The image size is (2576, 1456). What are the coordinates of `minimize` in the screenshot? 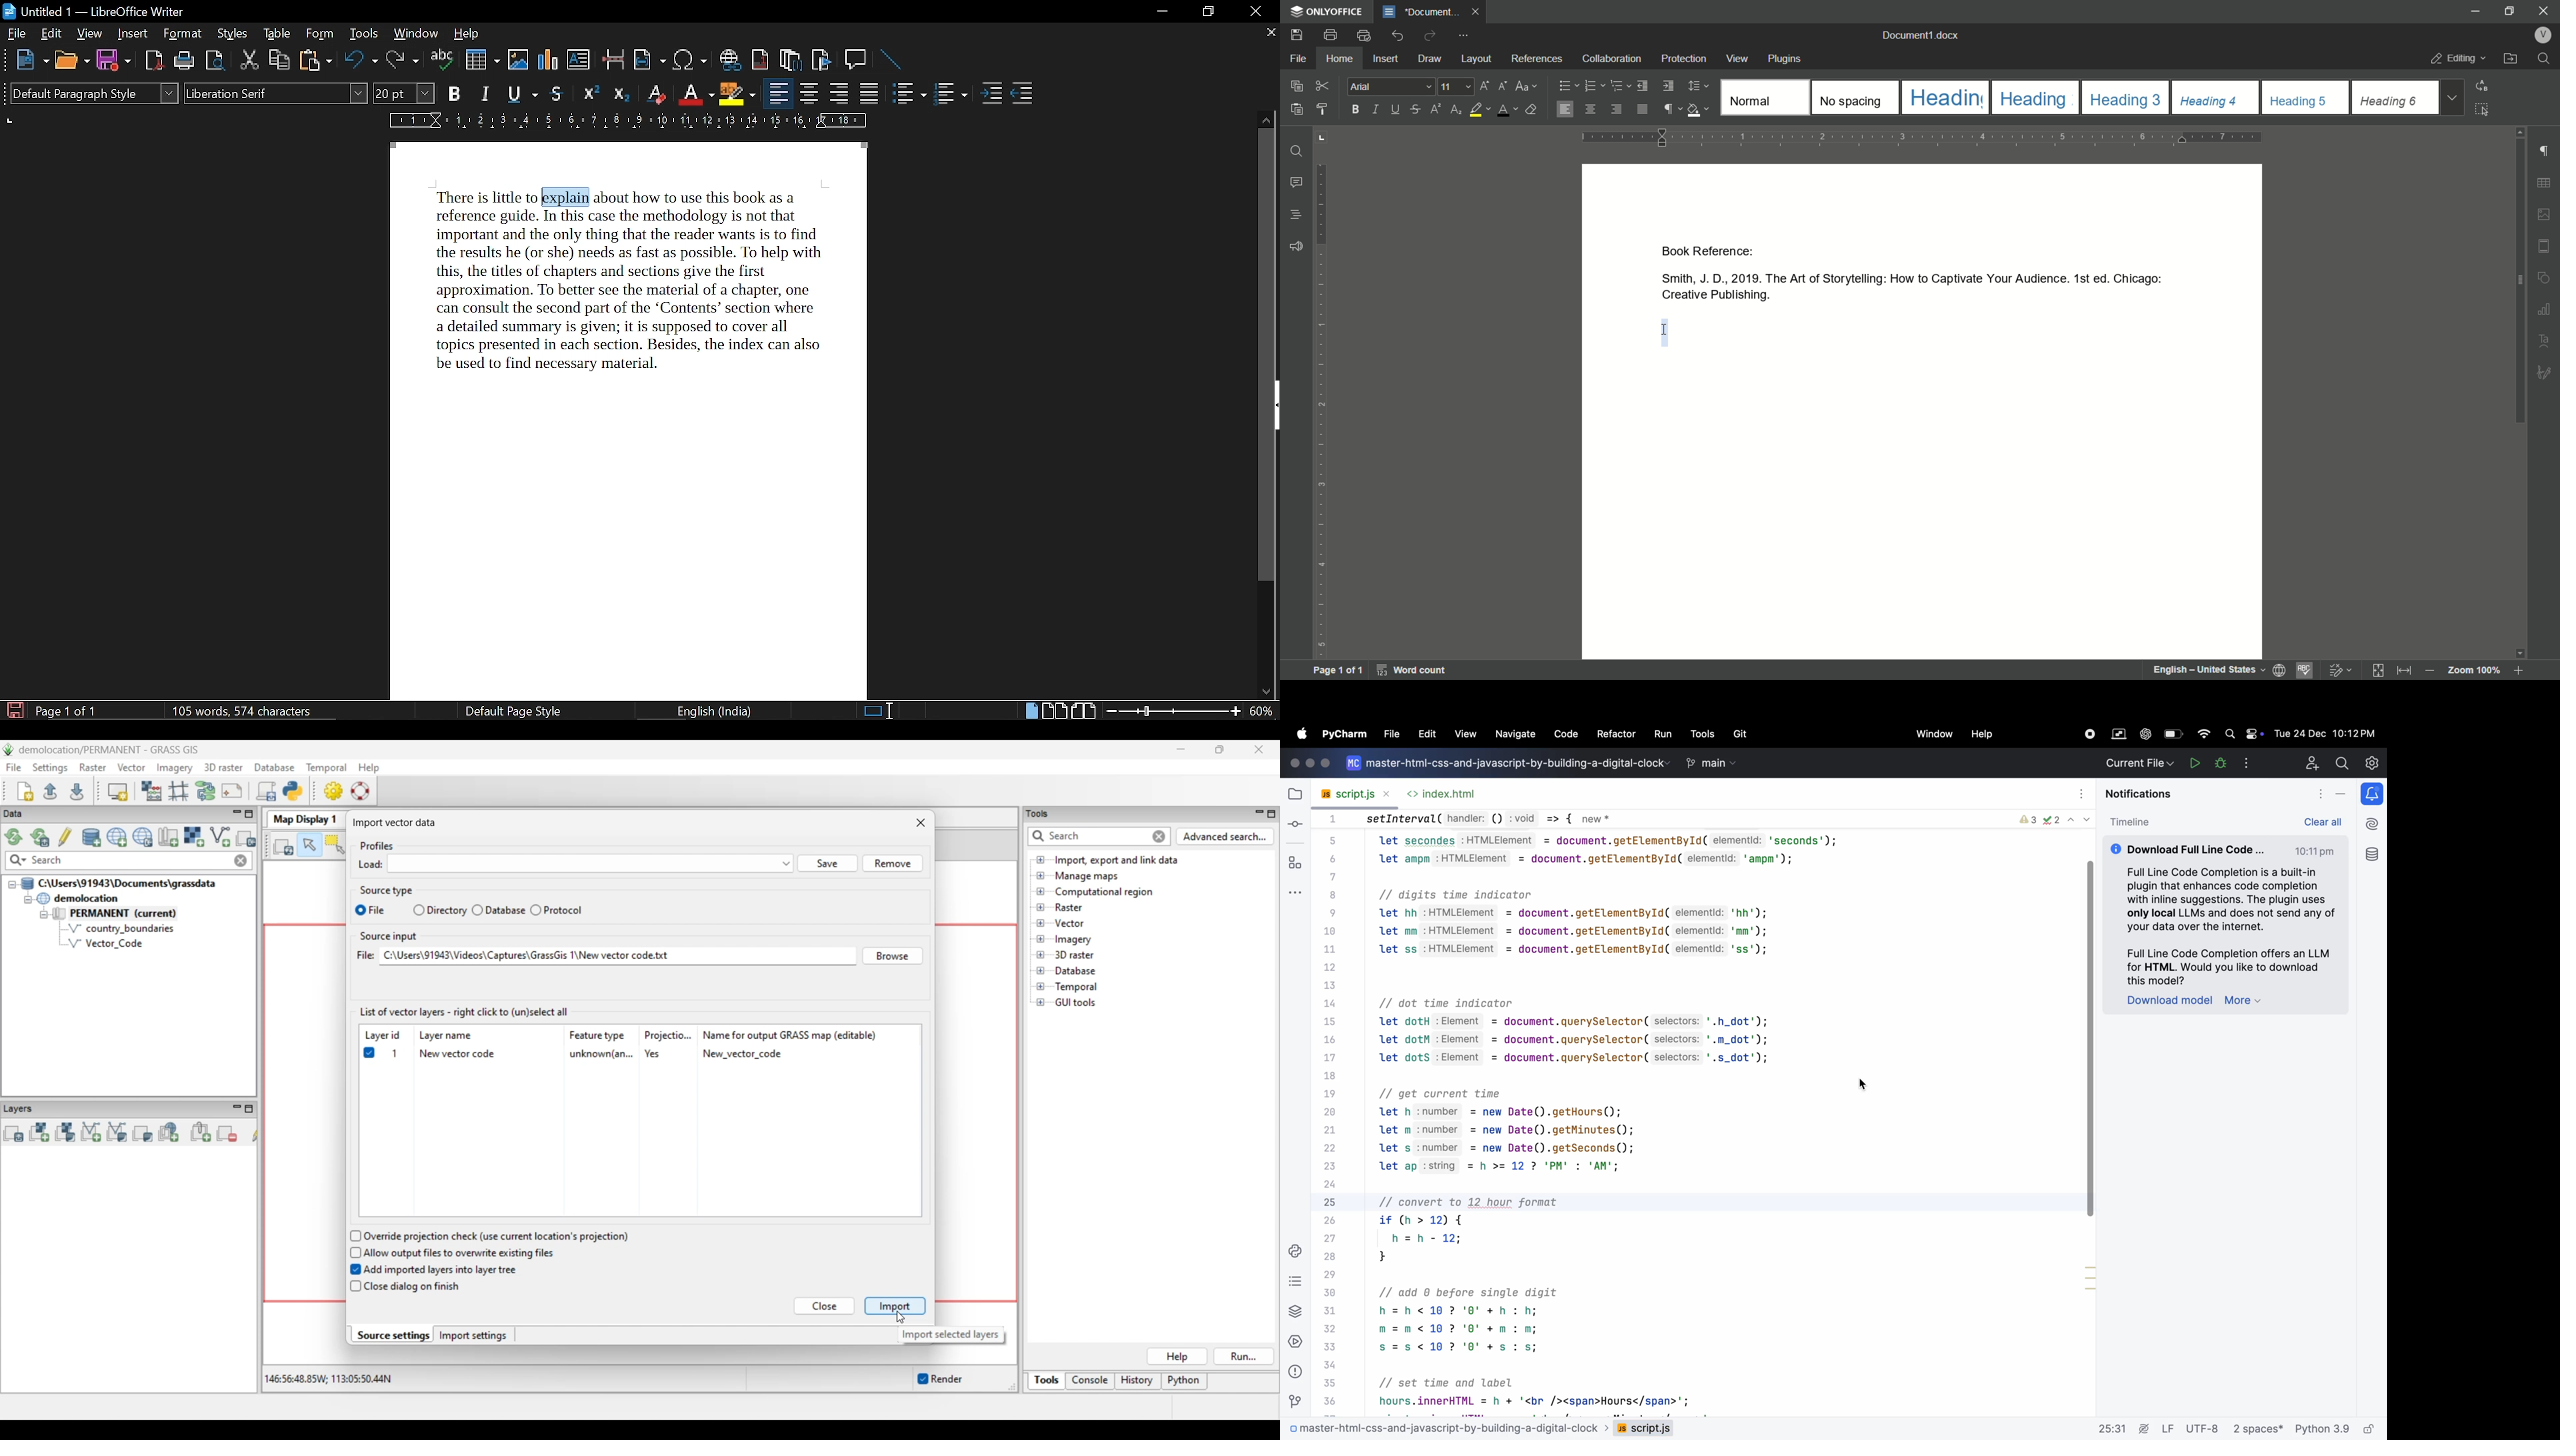 It's located at (1163, 11).